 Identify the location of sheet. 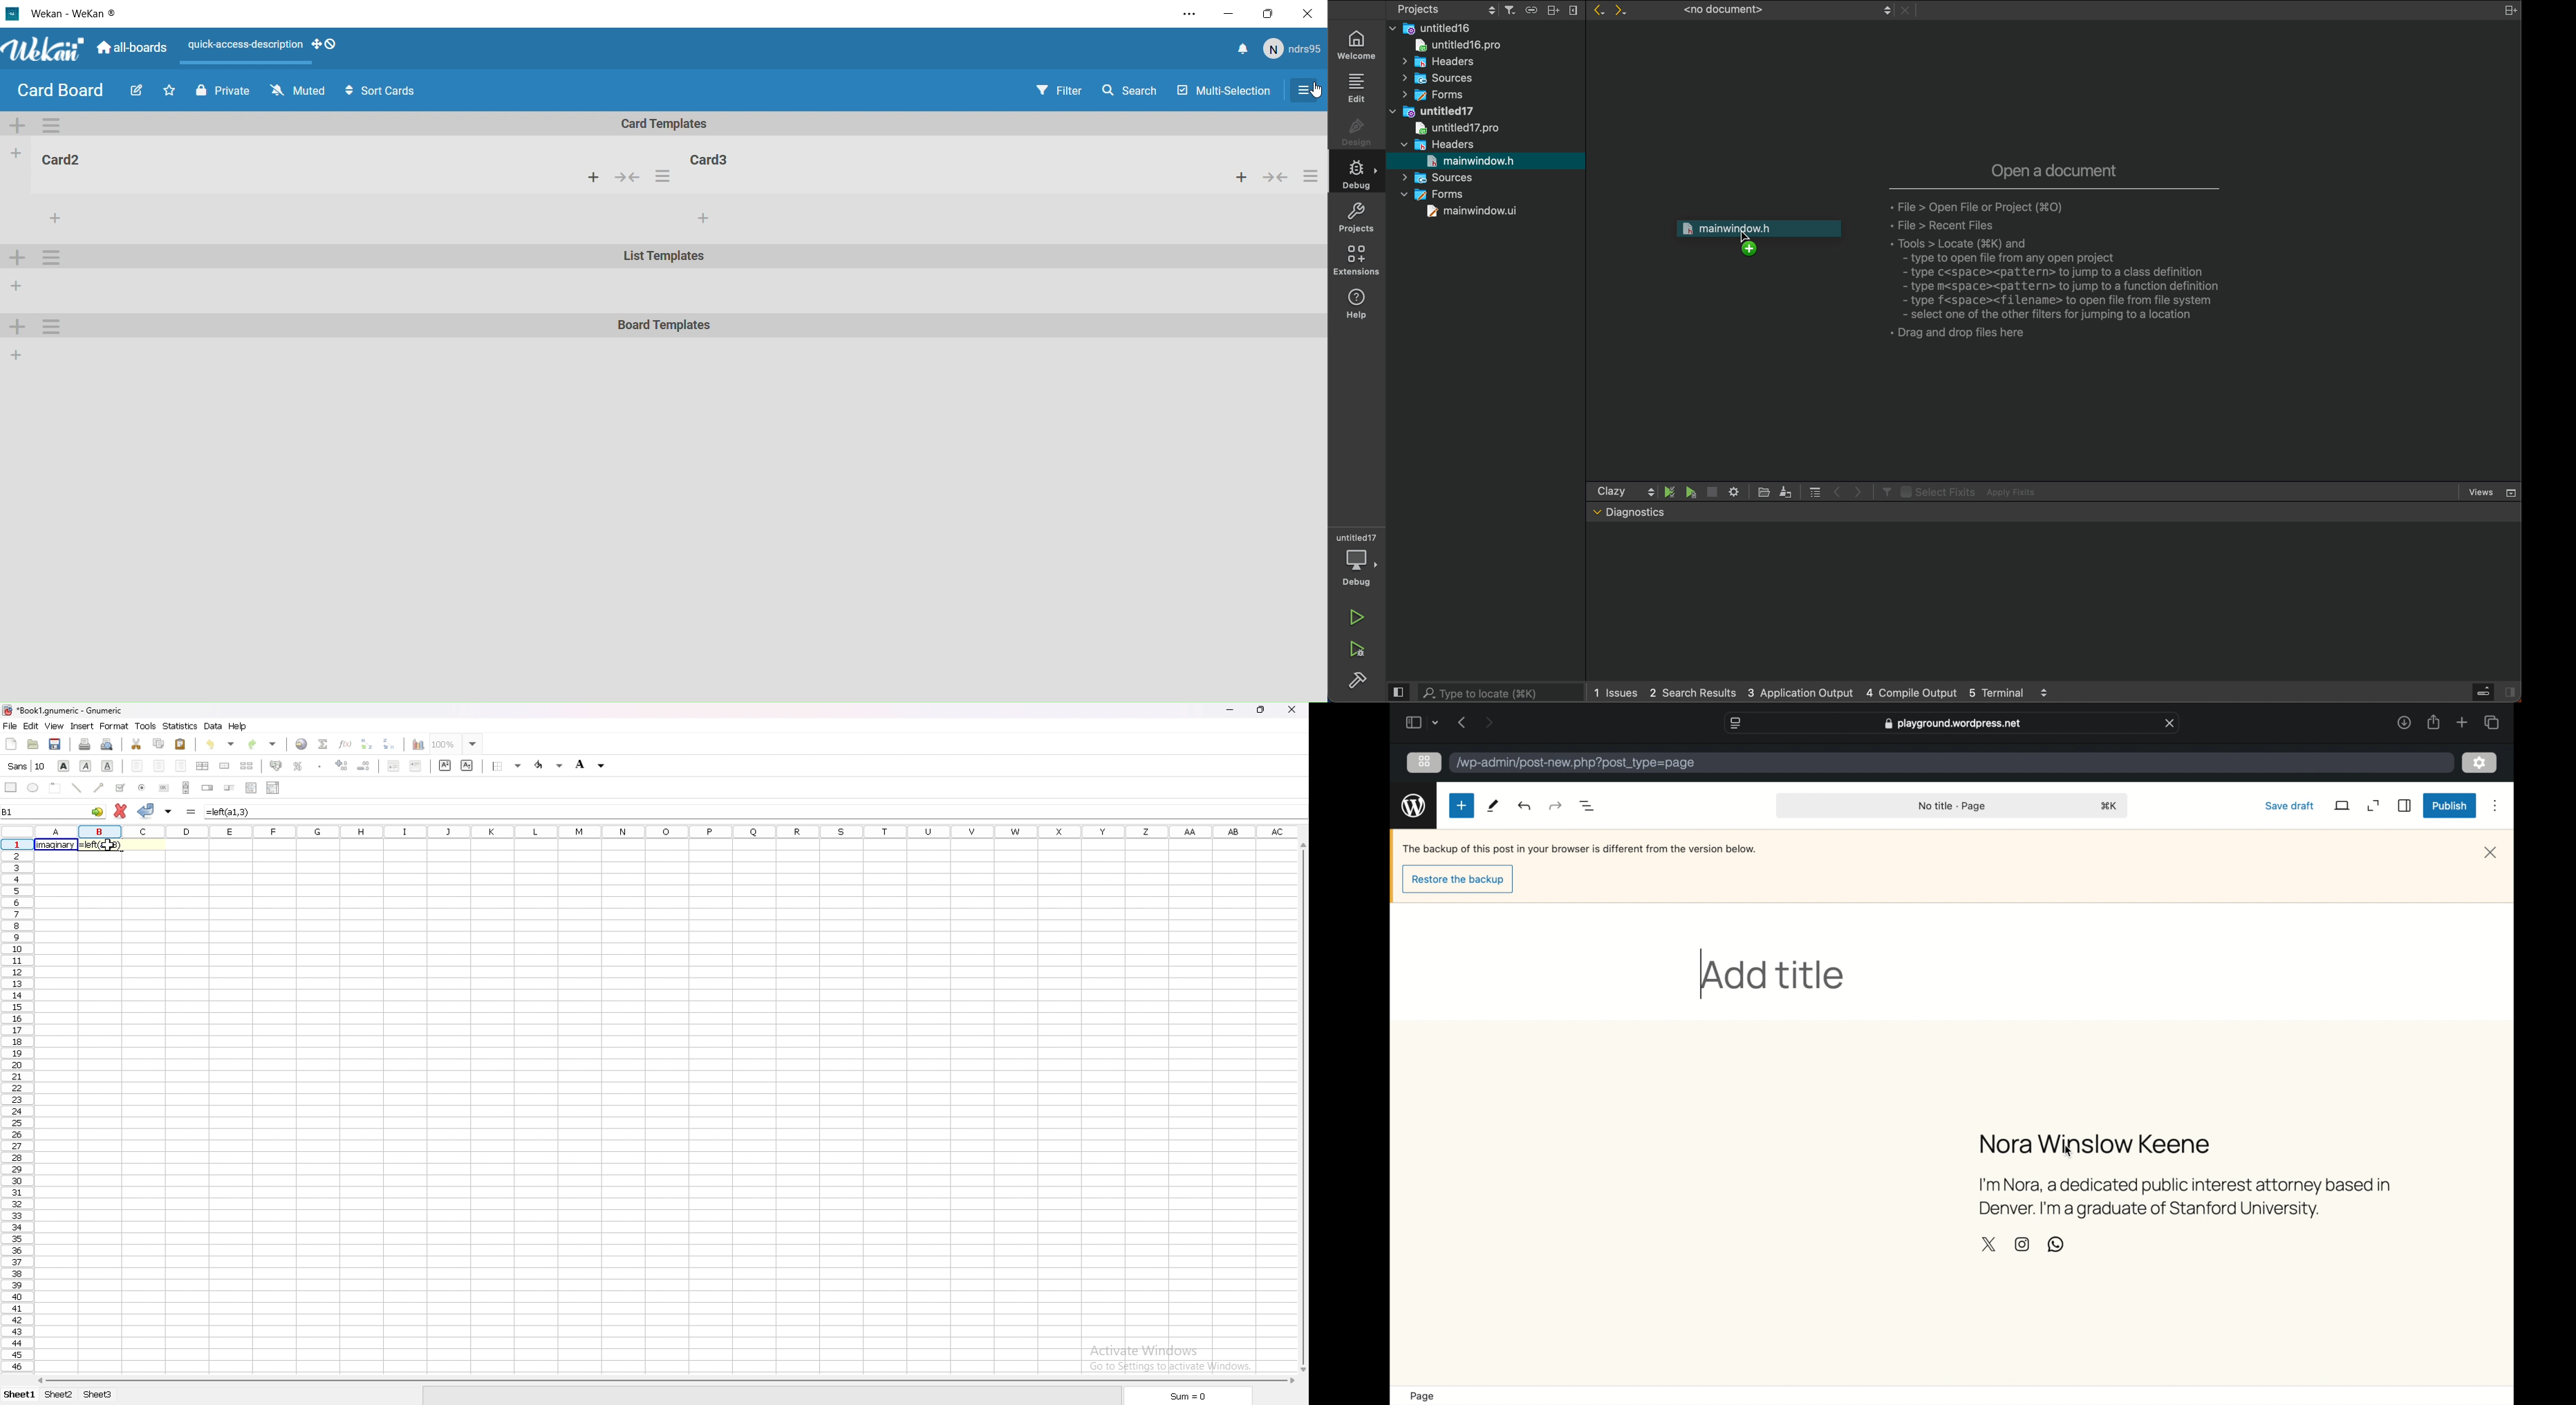
(94, 1395).